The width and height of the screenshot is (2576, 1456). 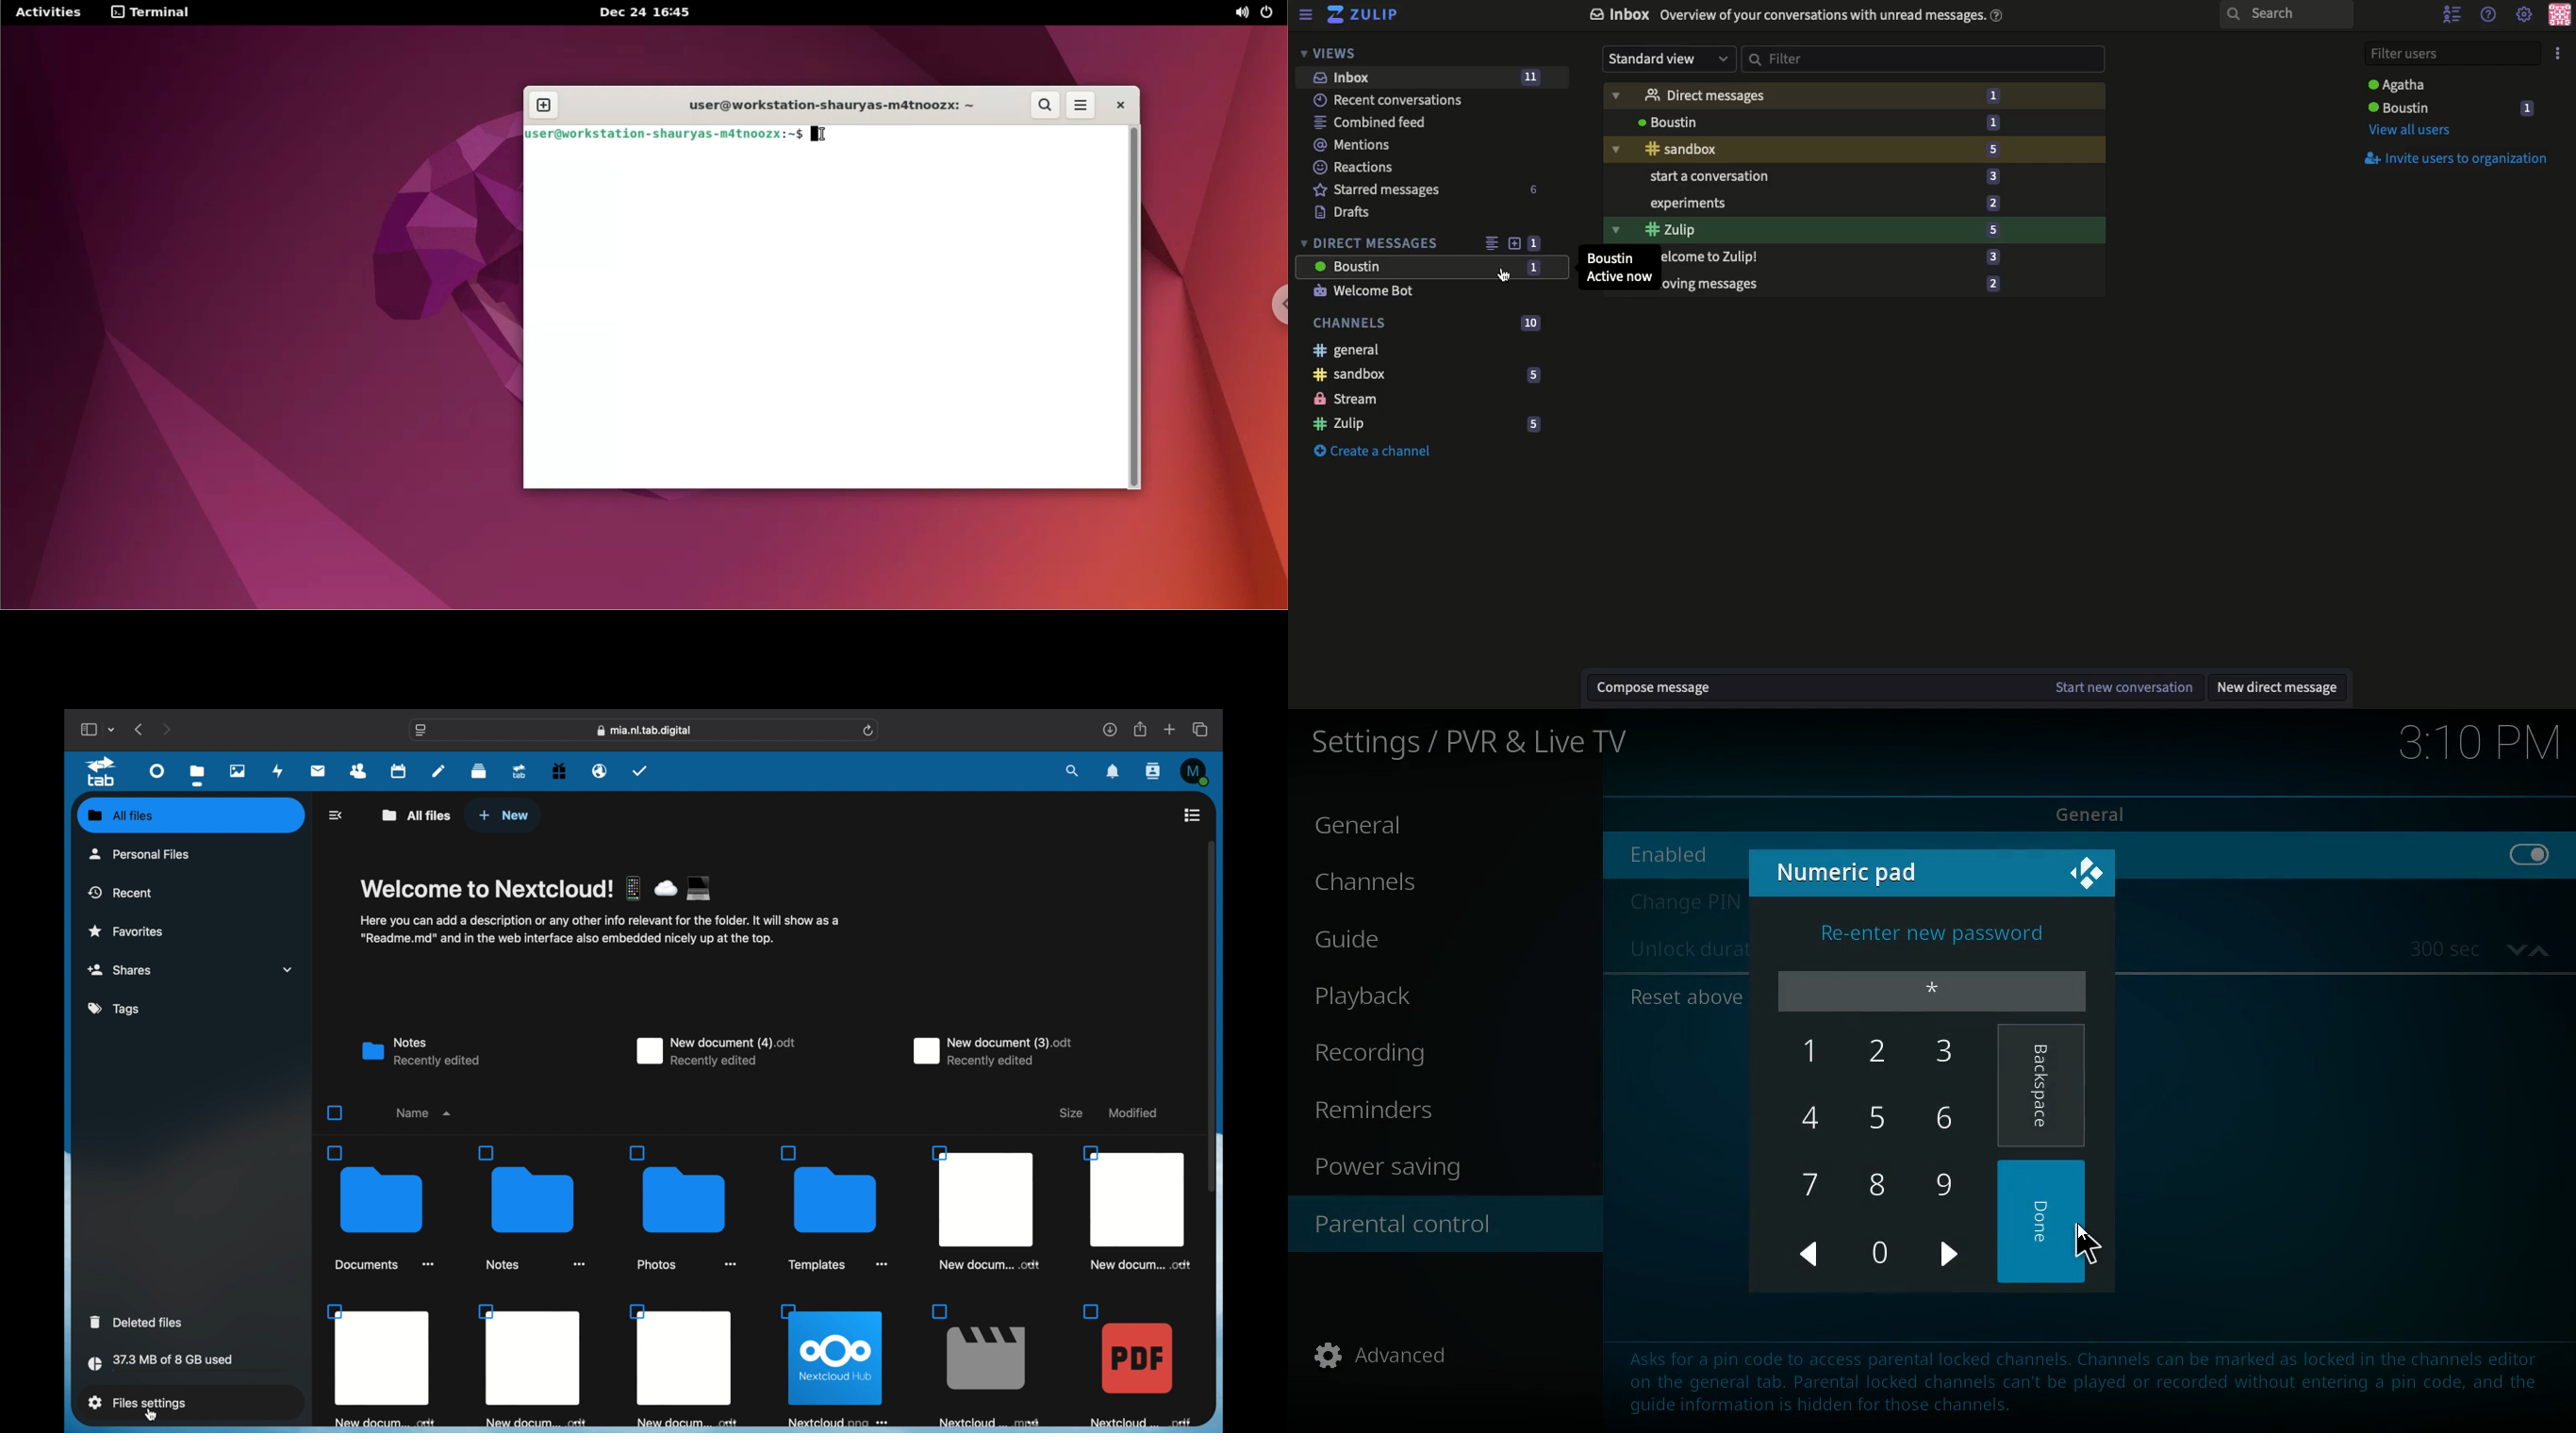 What do you see at coordinates (136, 1322) in the screenshot?
I see `deleted files` at bounding box center [136, 1322].